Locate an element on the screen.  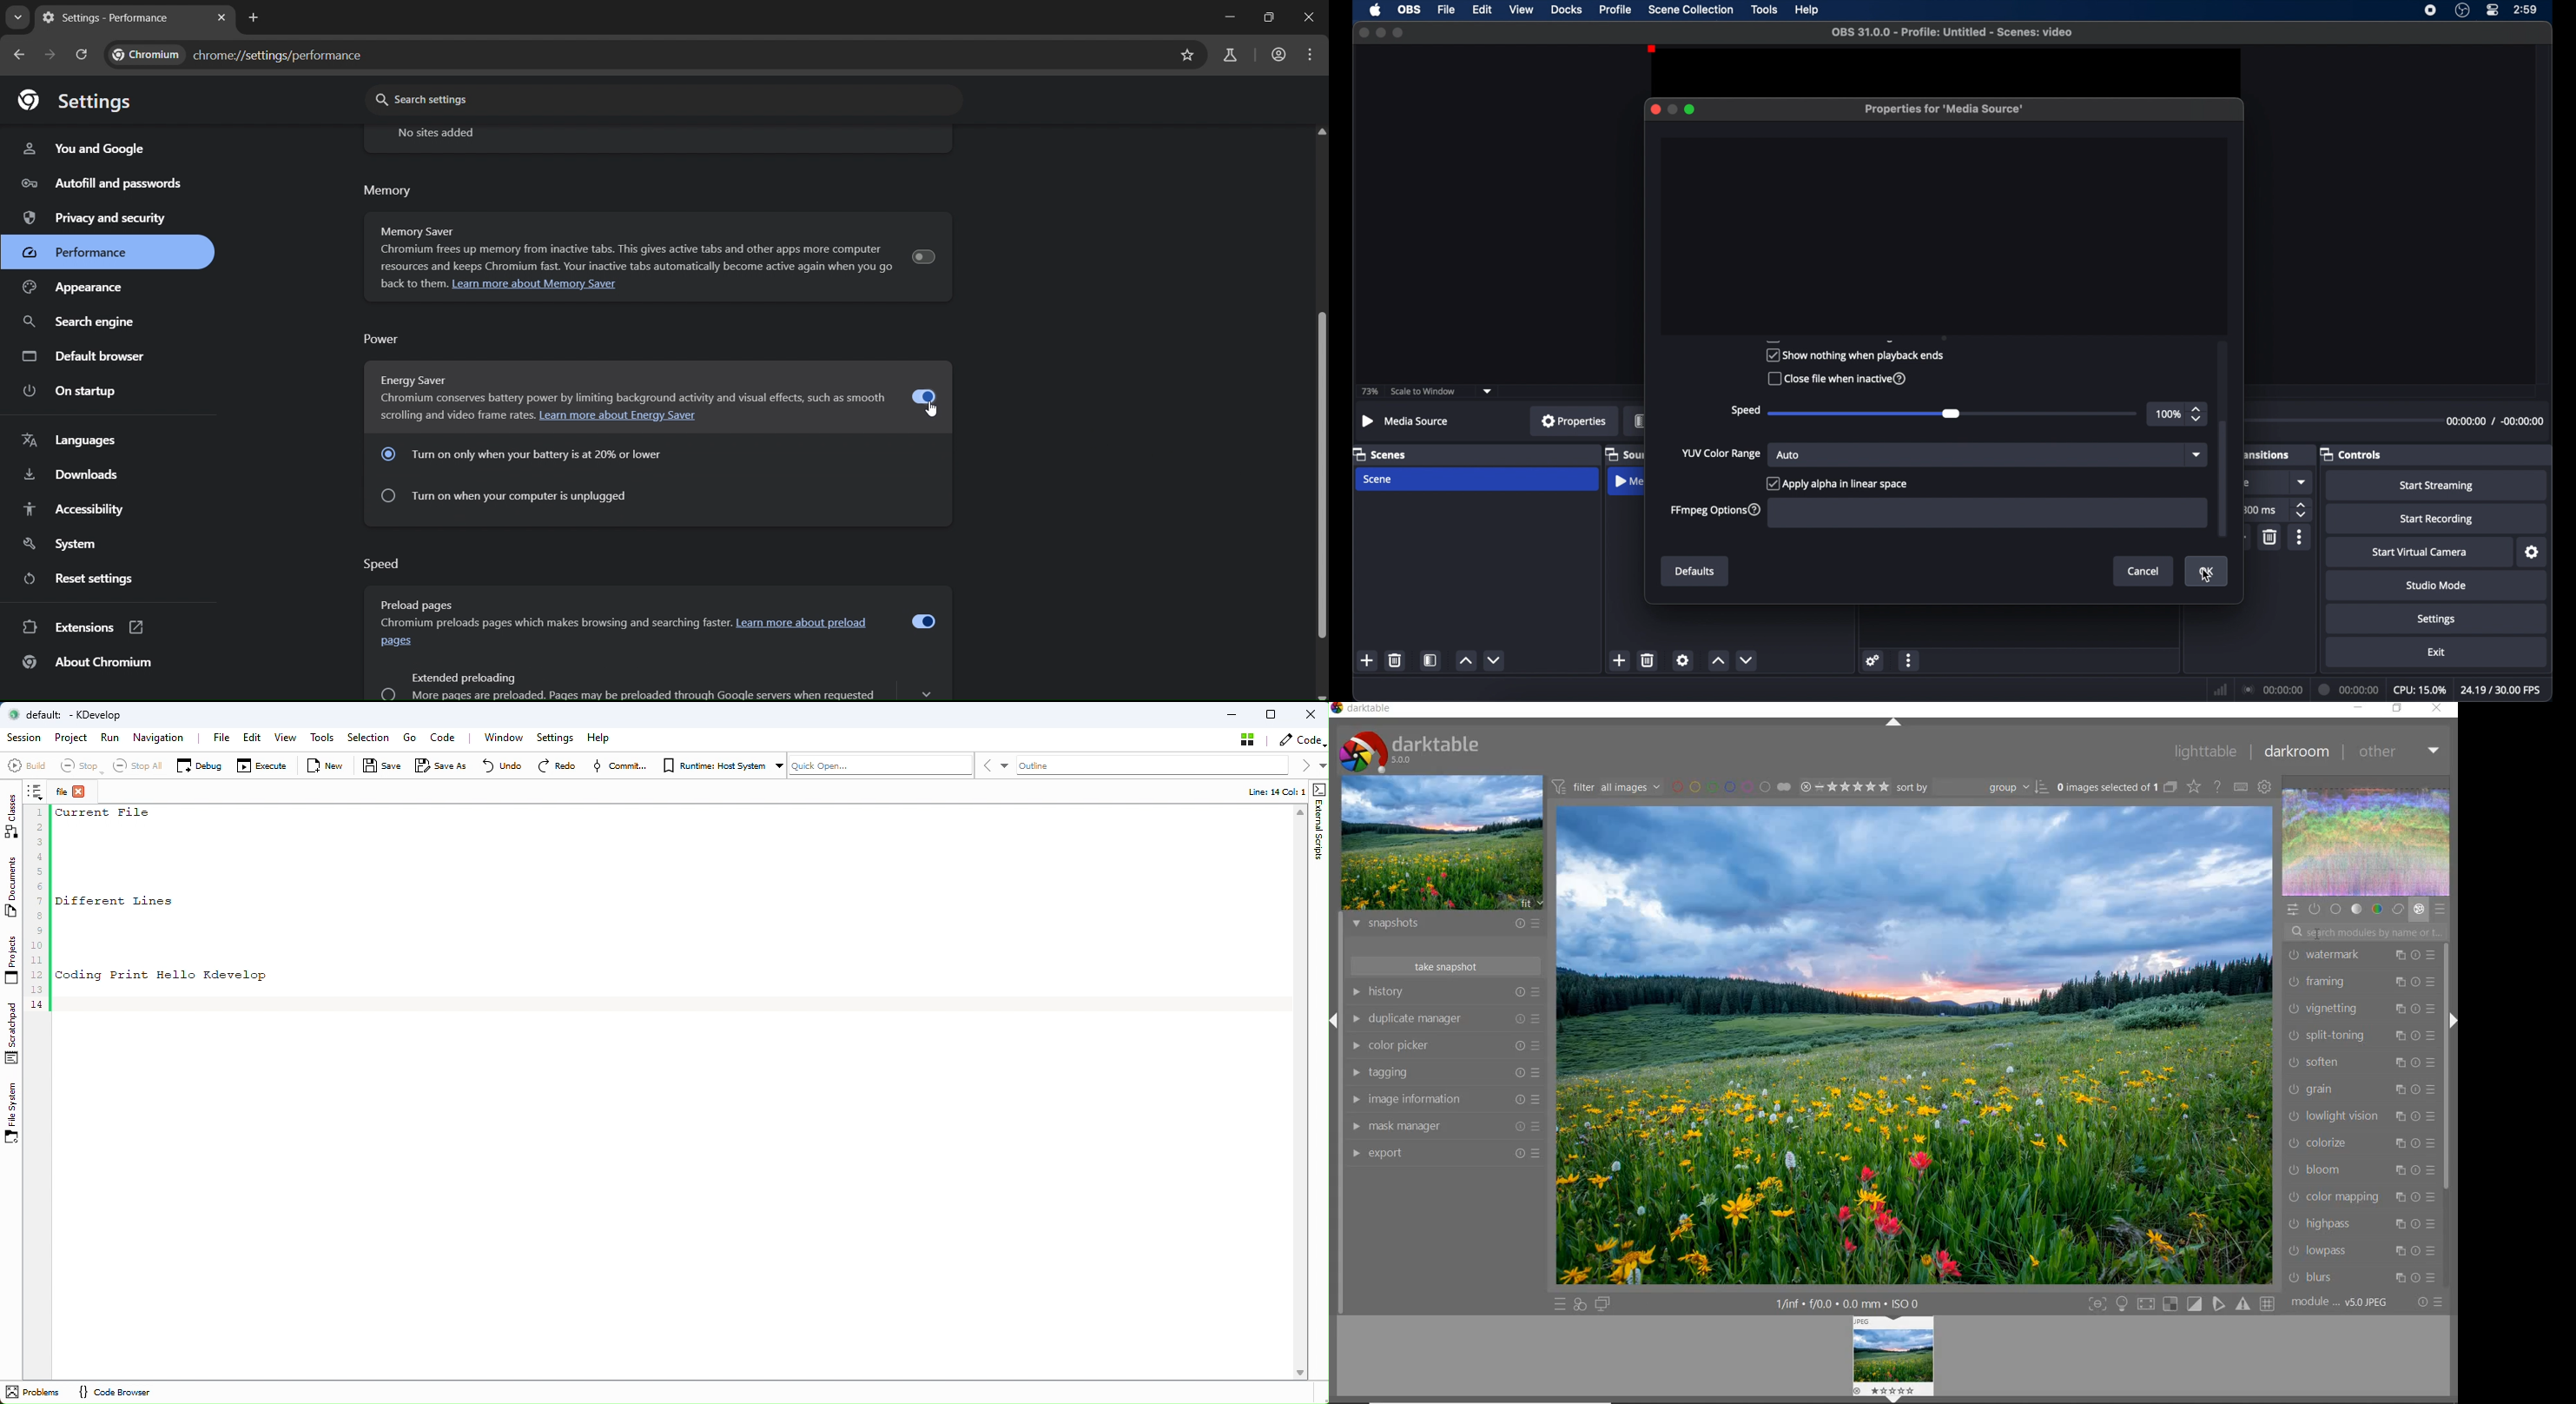
framing is located at coordinates (2359, 982).